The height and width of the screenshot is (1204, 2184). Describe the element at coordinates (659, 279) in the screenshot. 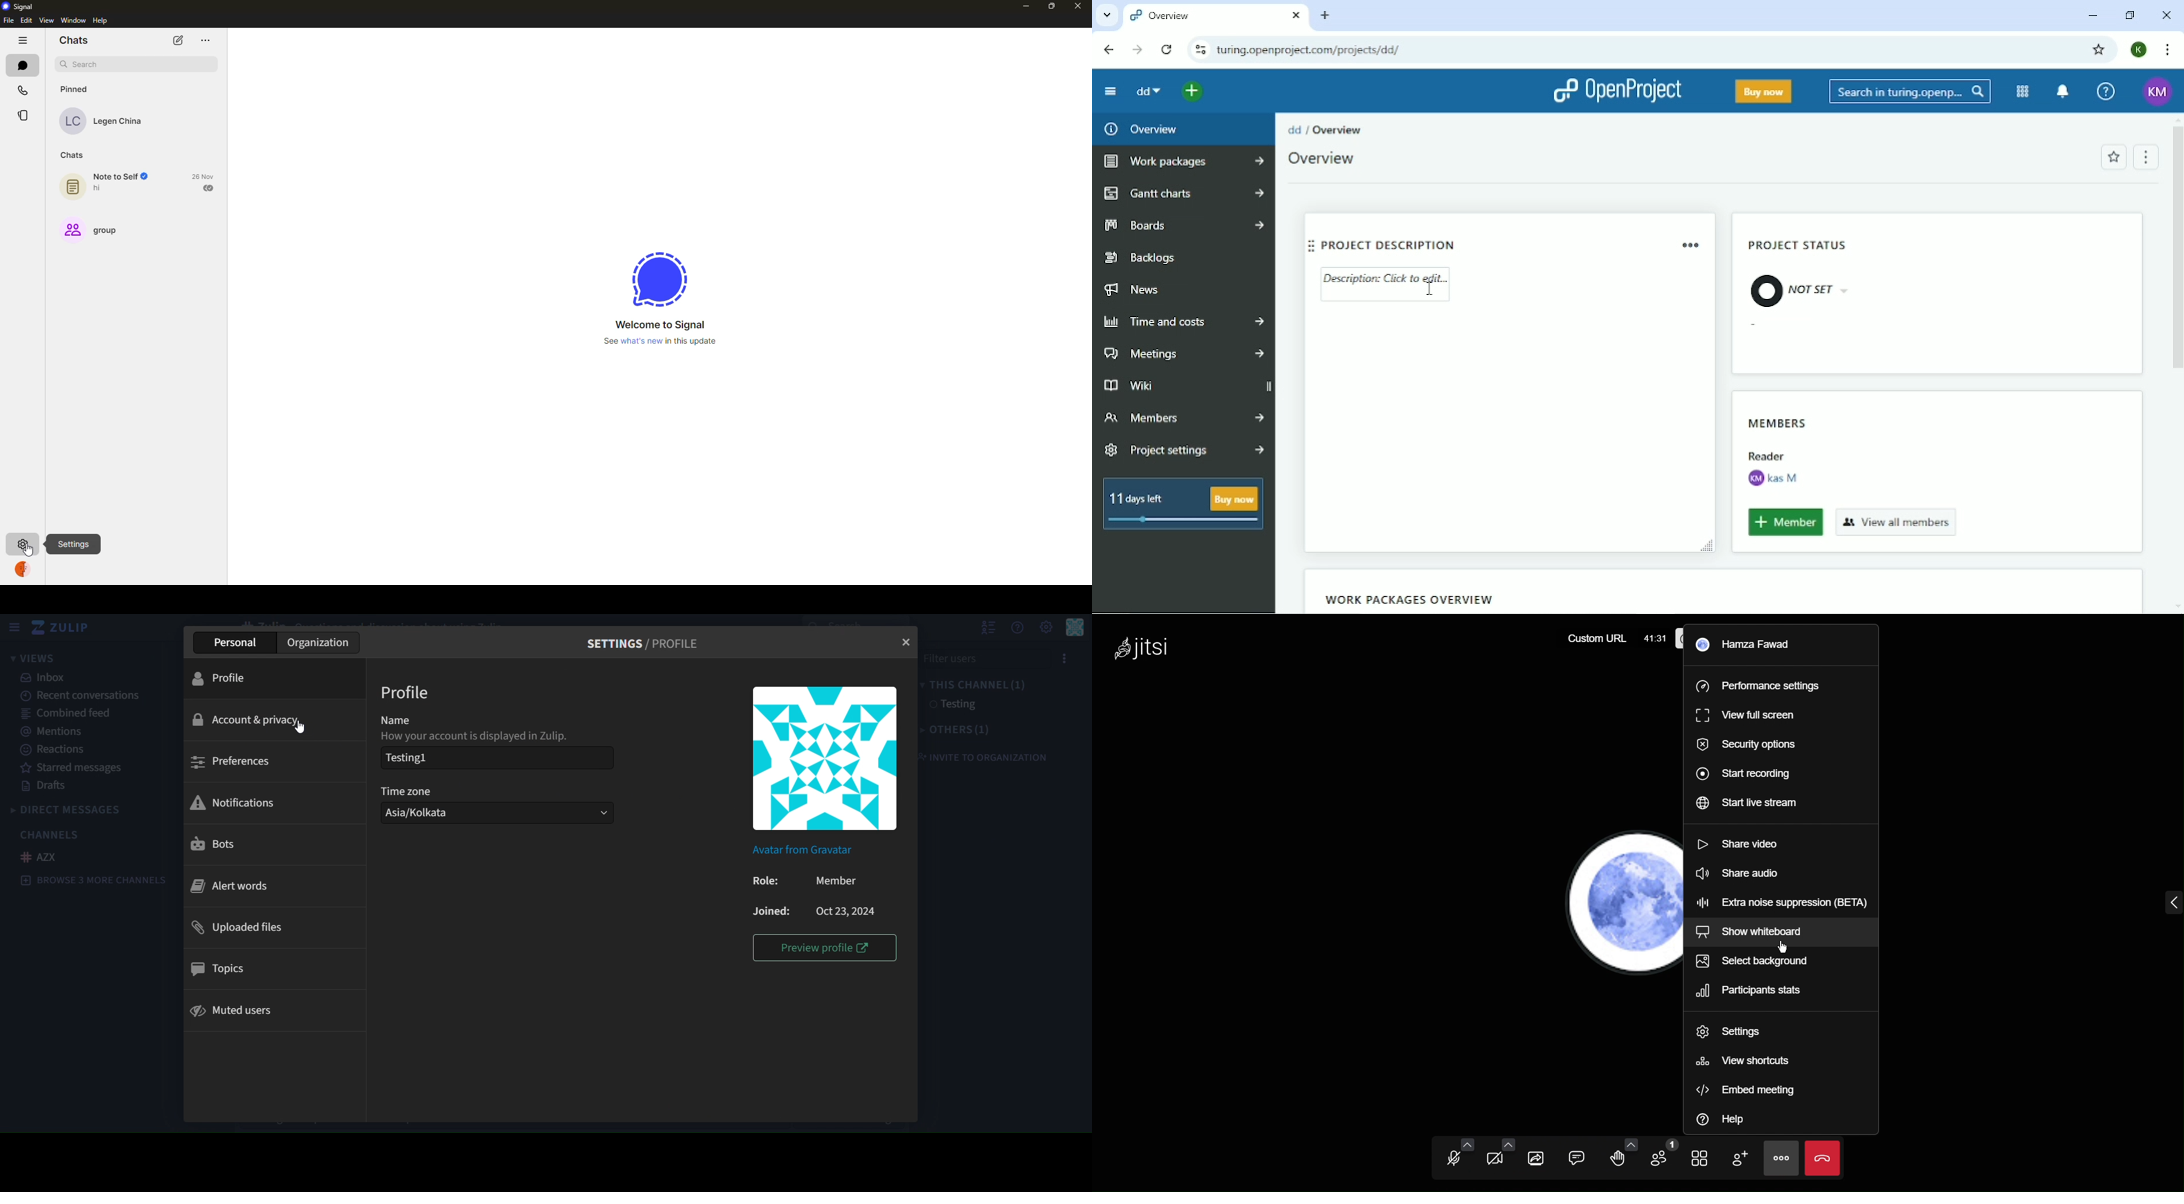

I see `signal` at that location.